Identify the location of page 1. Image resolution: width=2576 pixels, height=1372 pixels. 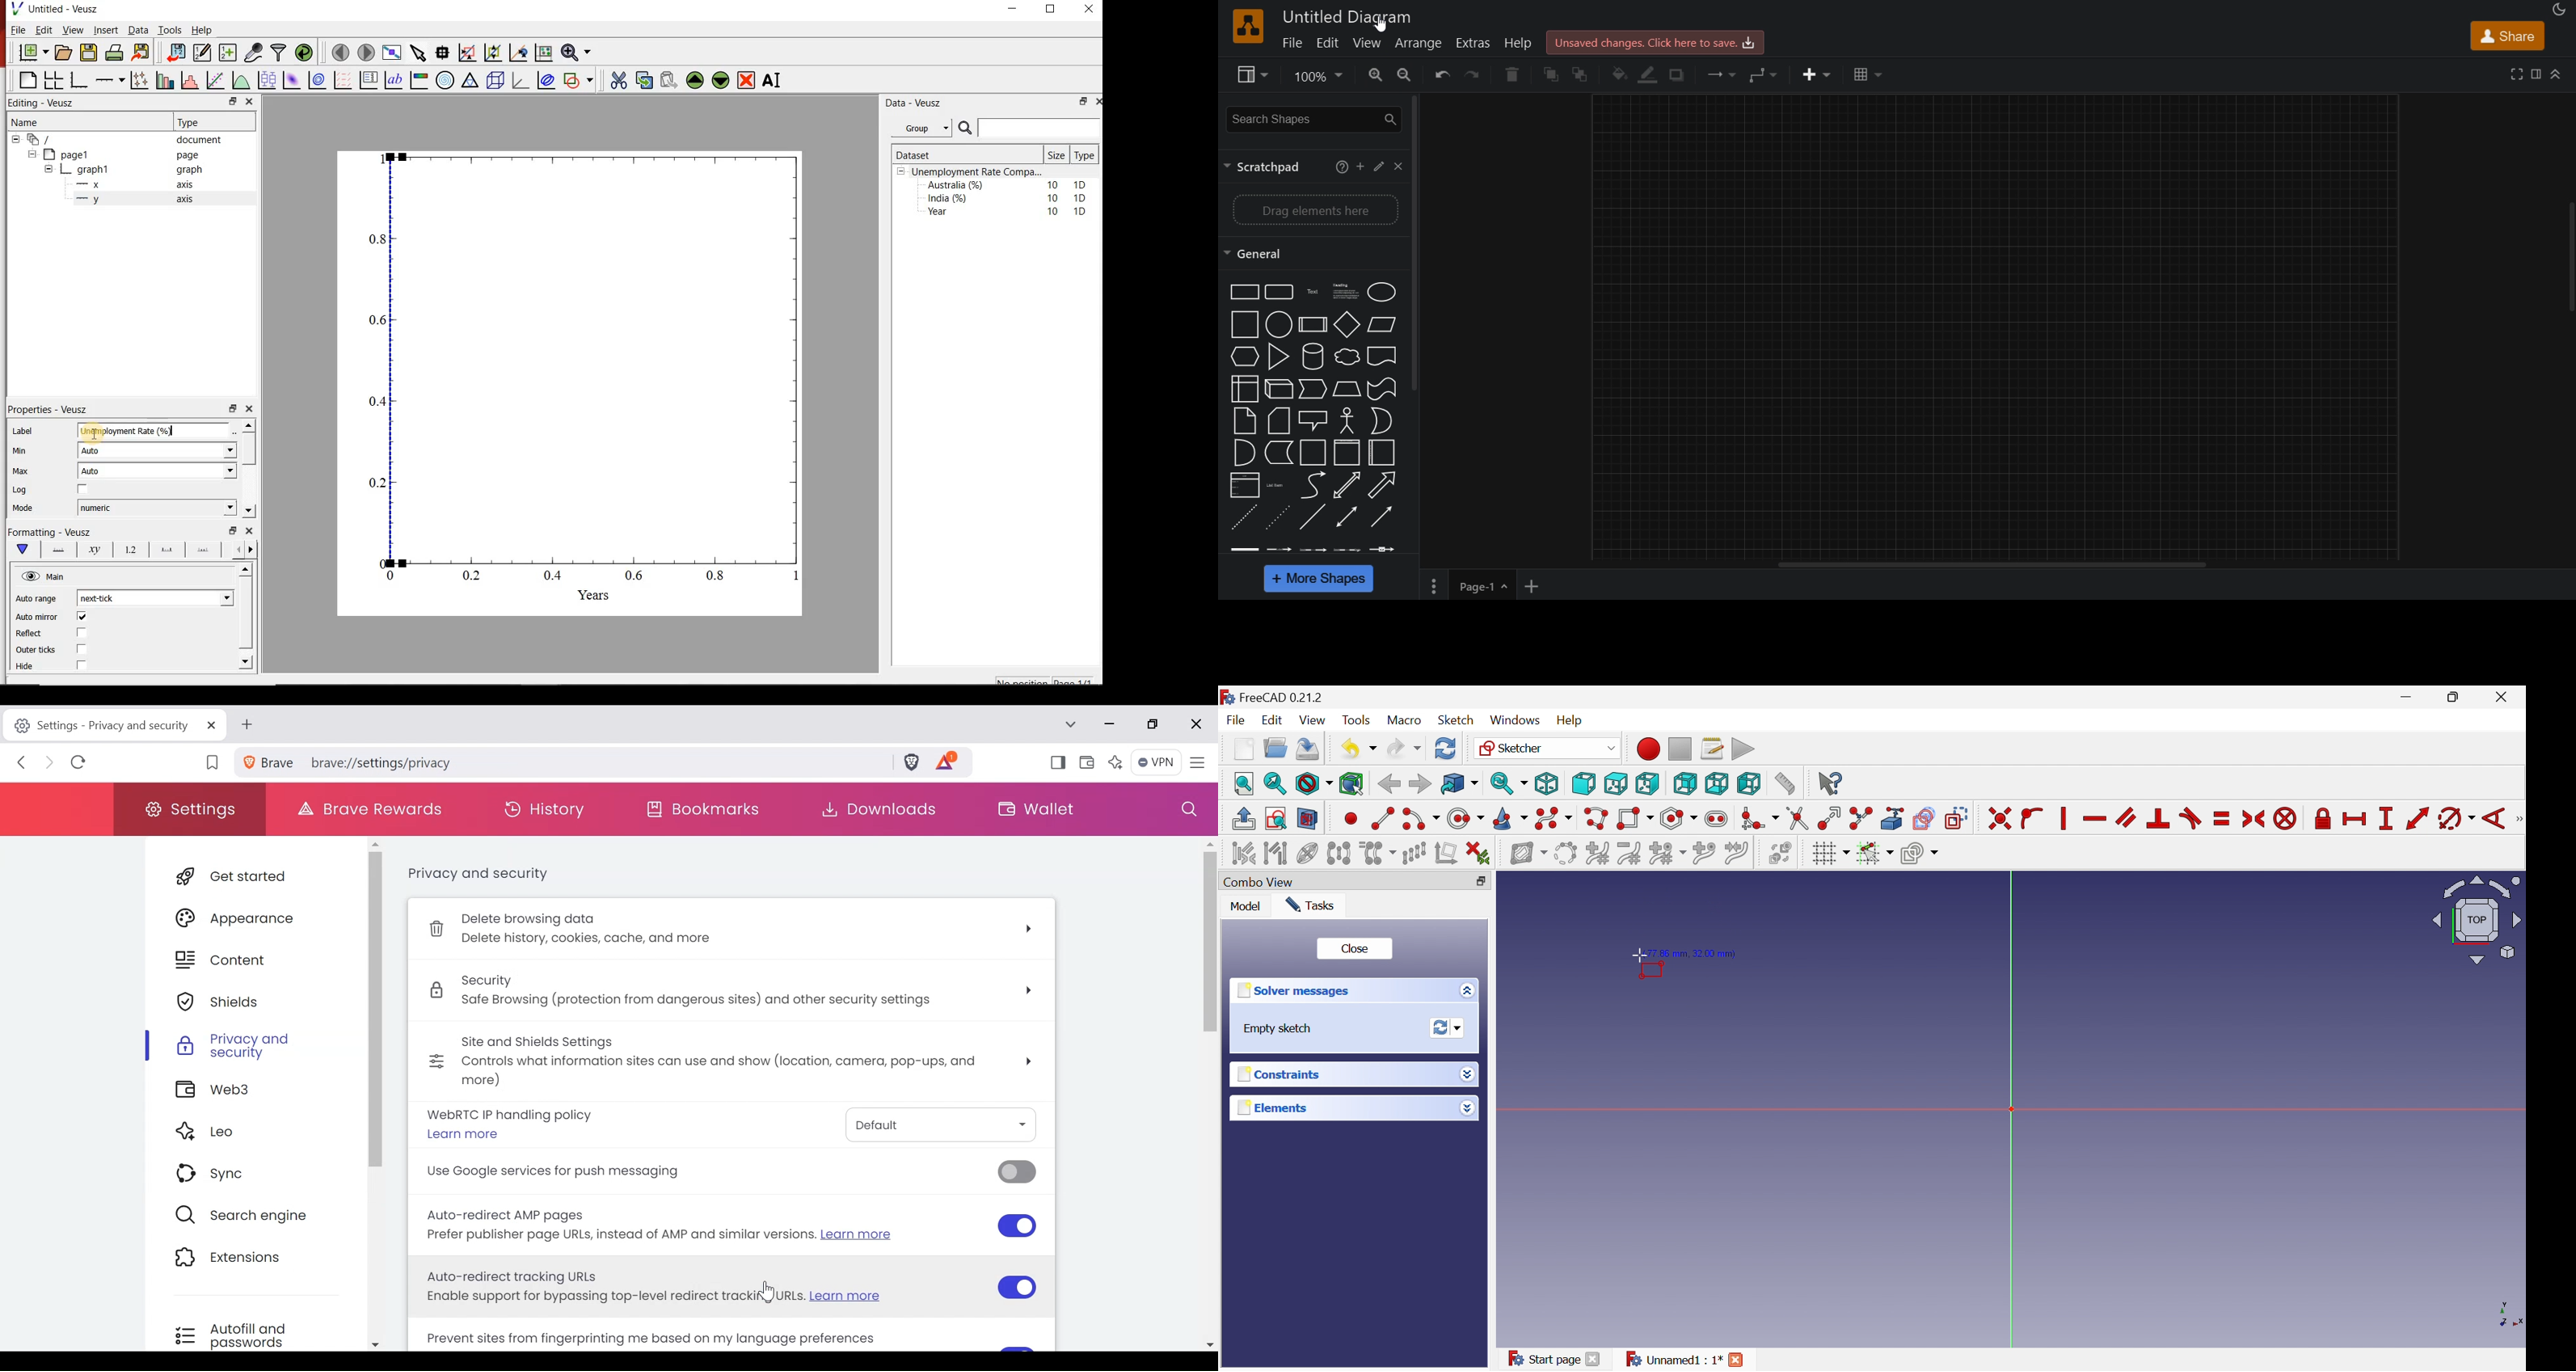
(1482, 585).